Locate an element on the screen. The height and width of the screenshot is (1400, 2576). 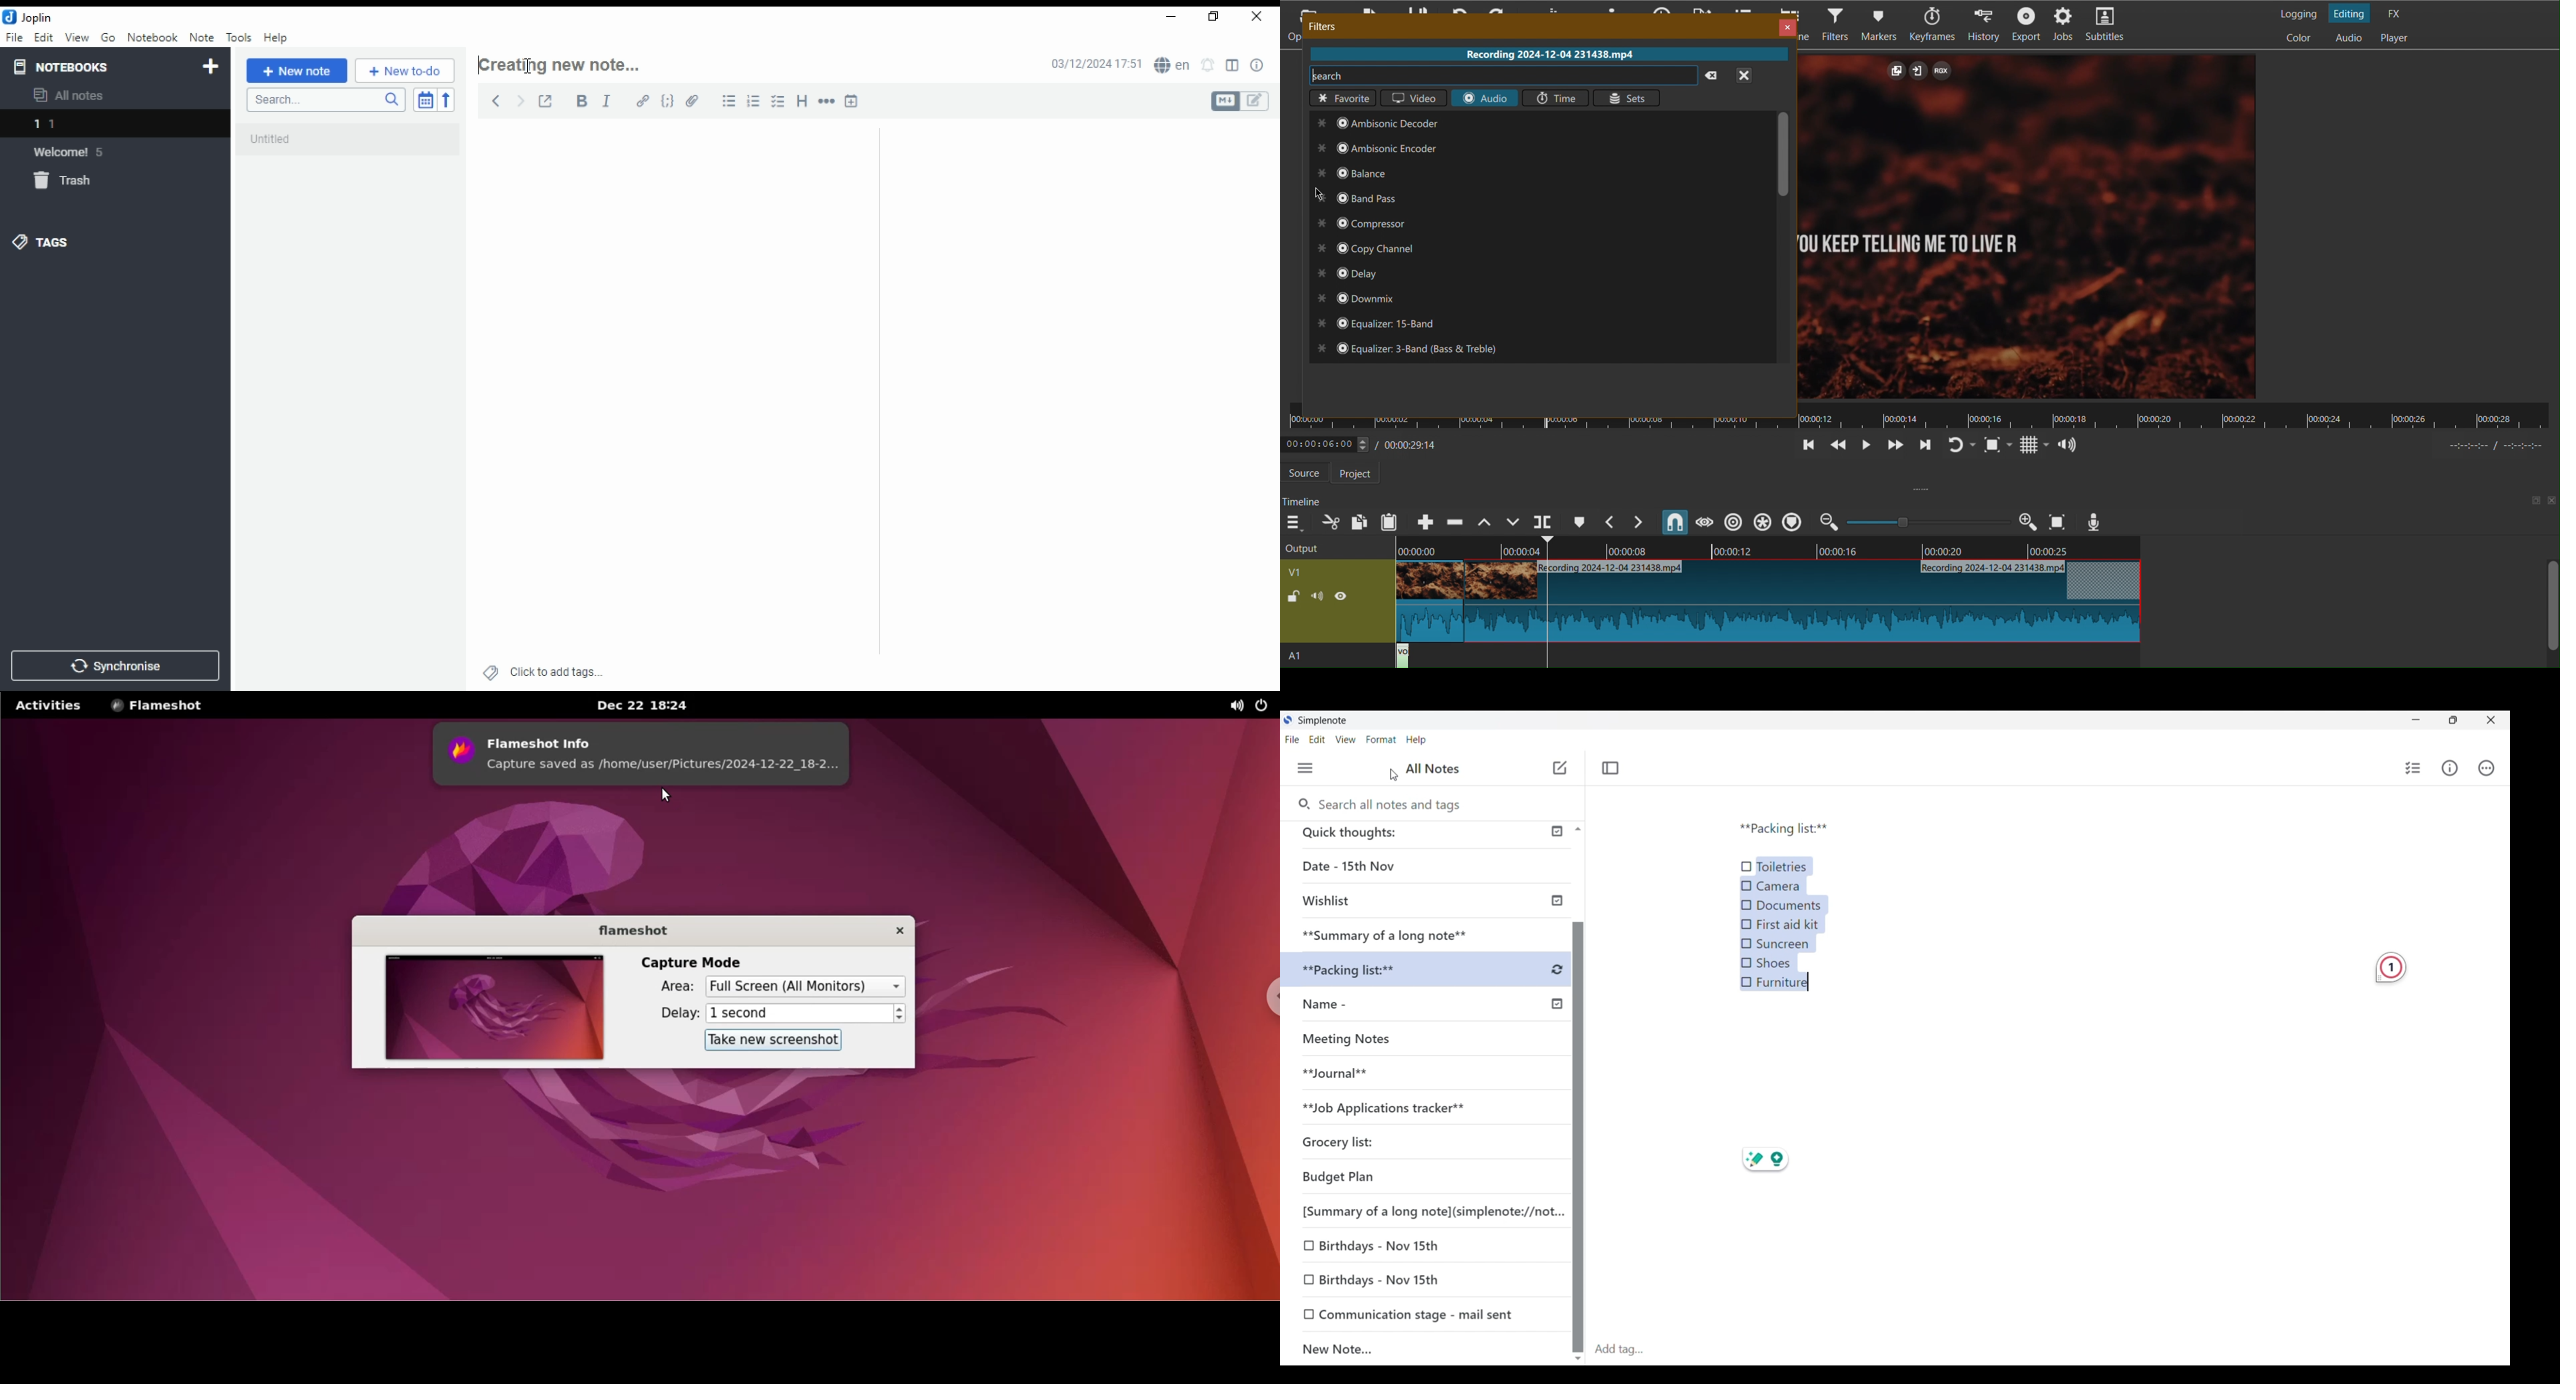
cursor is located at coordinates (530, 67).